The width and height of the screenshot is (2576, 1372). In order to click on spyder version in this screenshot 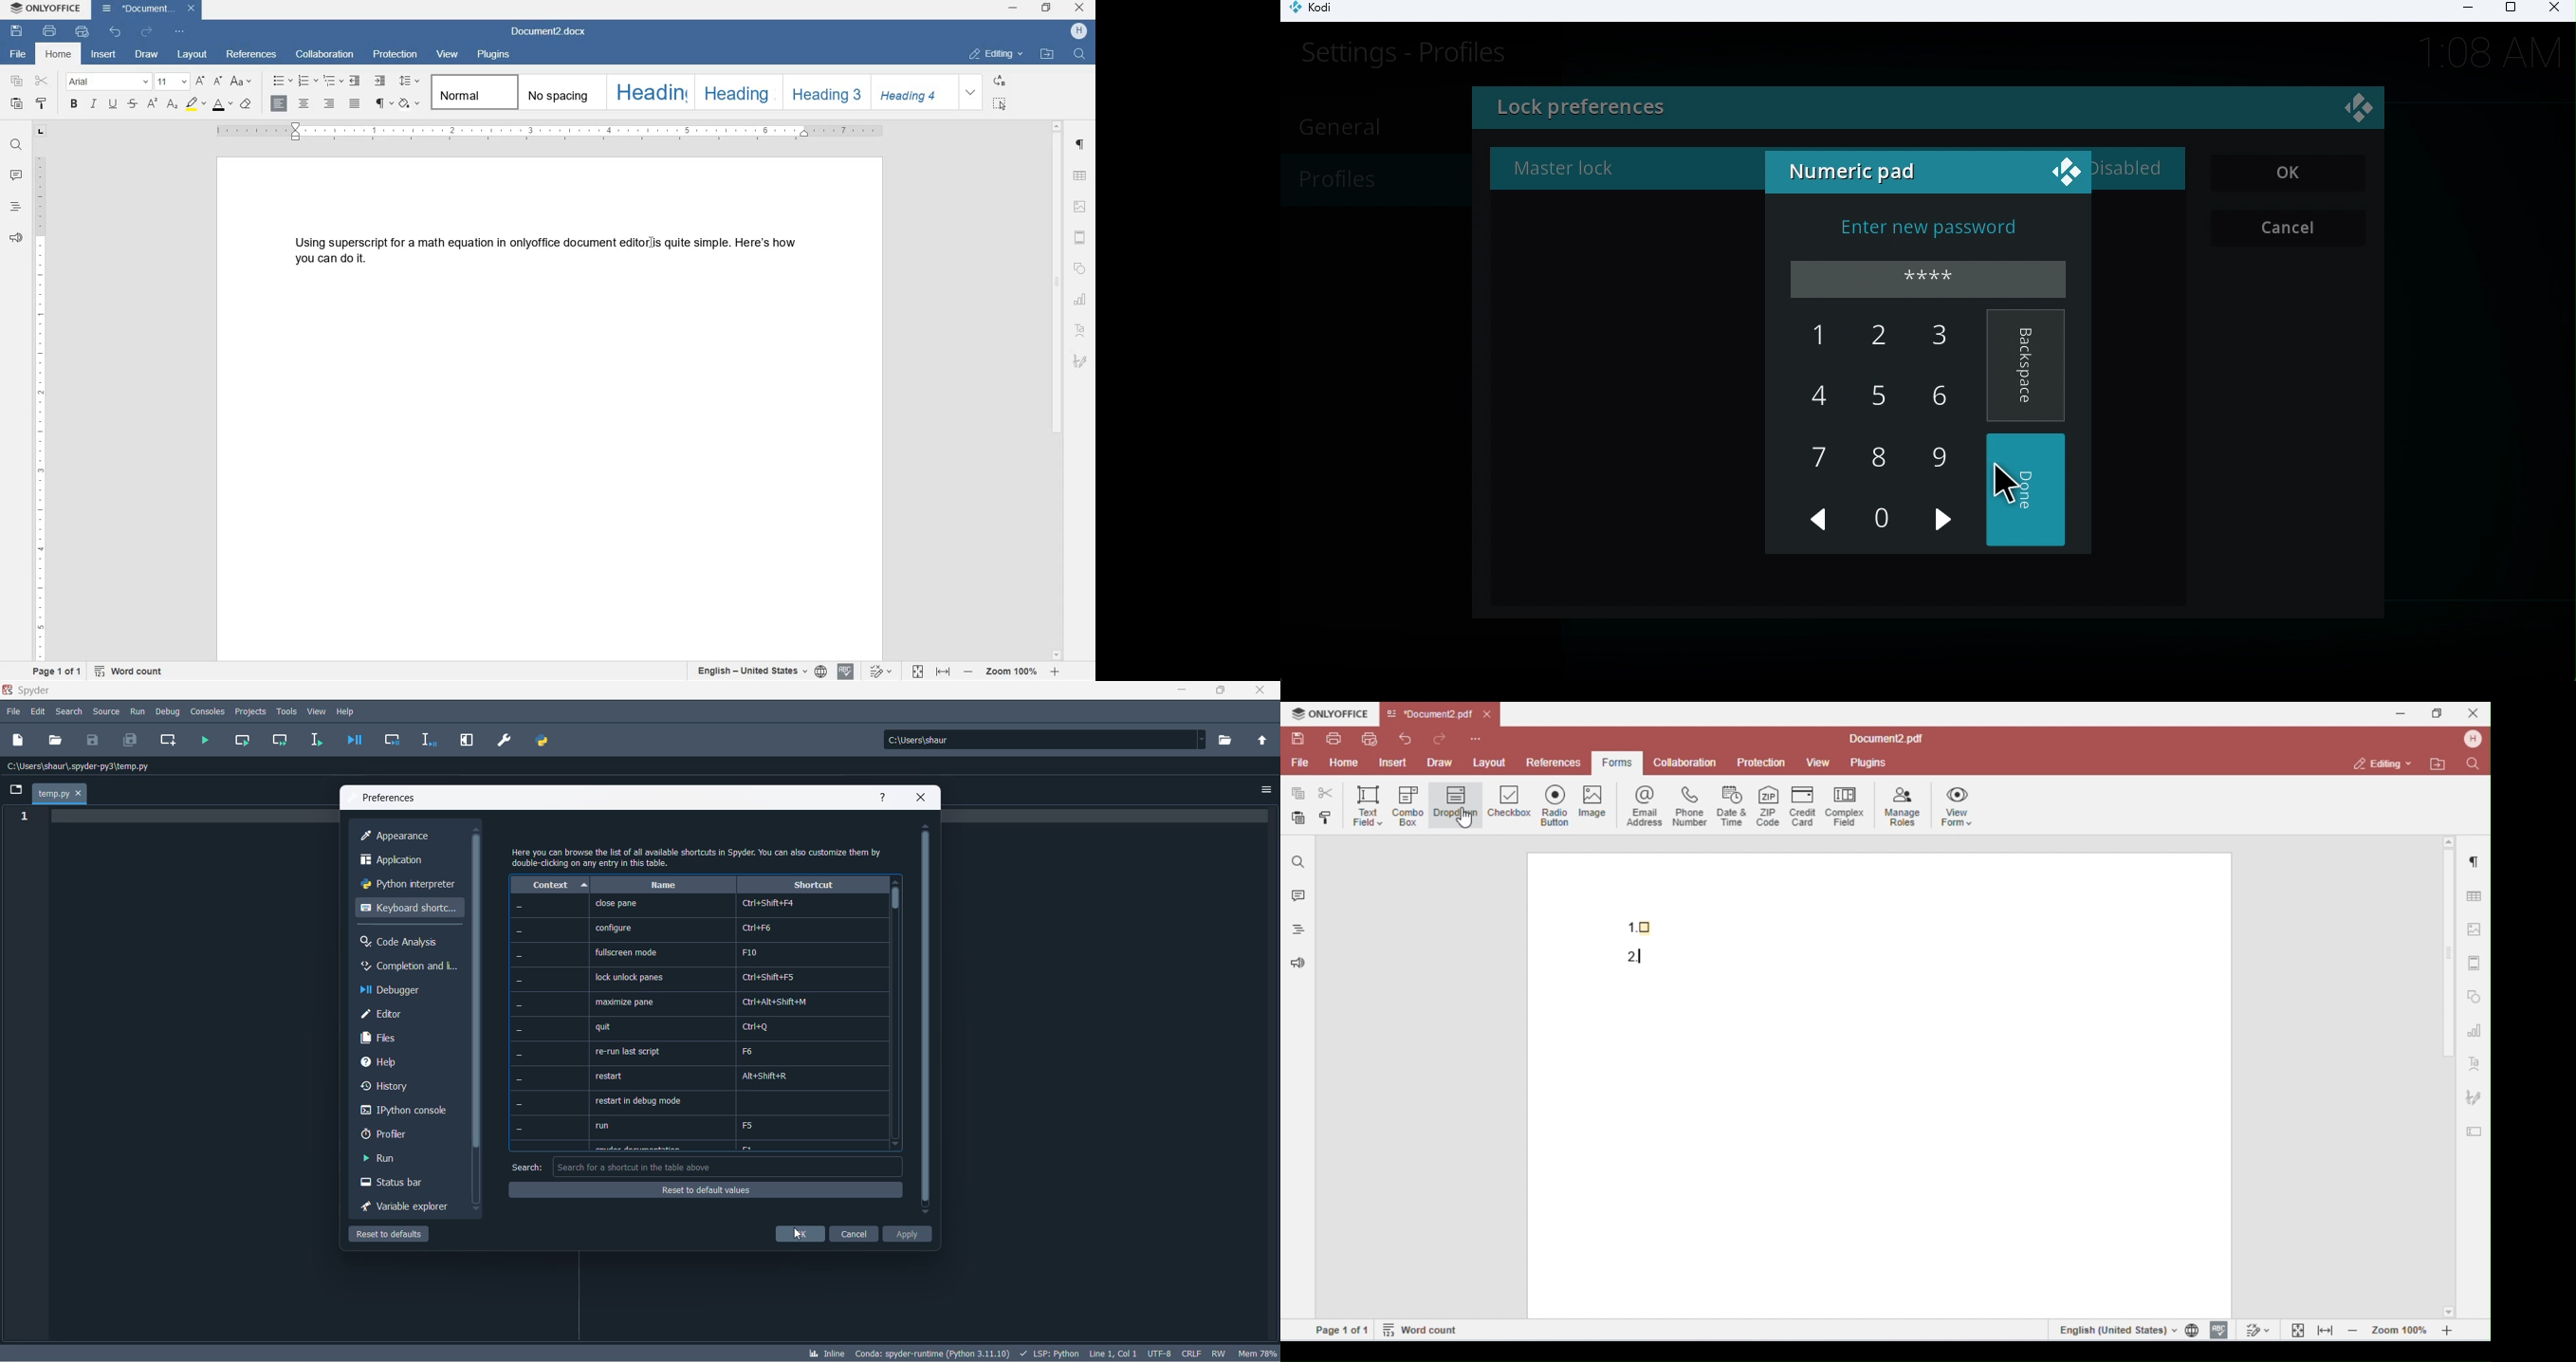, I will do `click(935, 1351)`.